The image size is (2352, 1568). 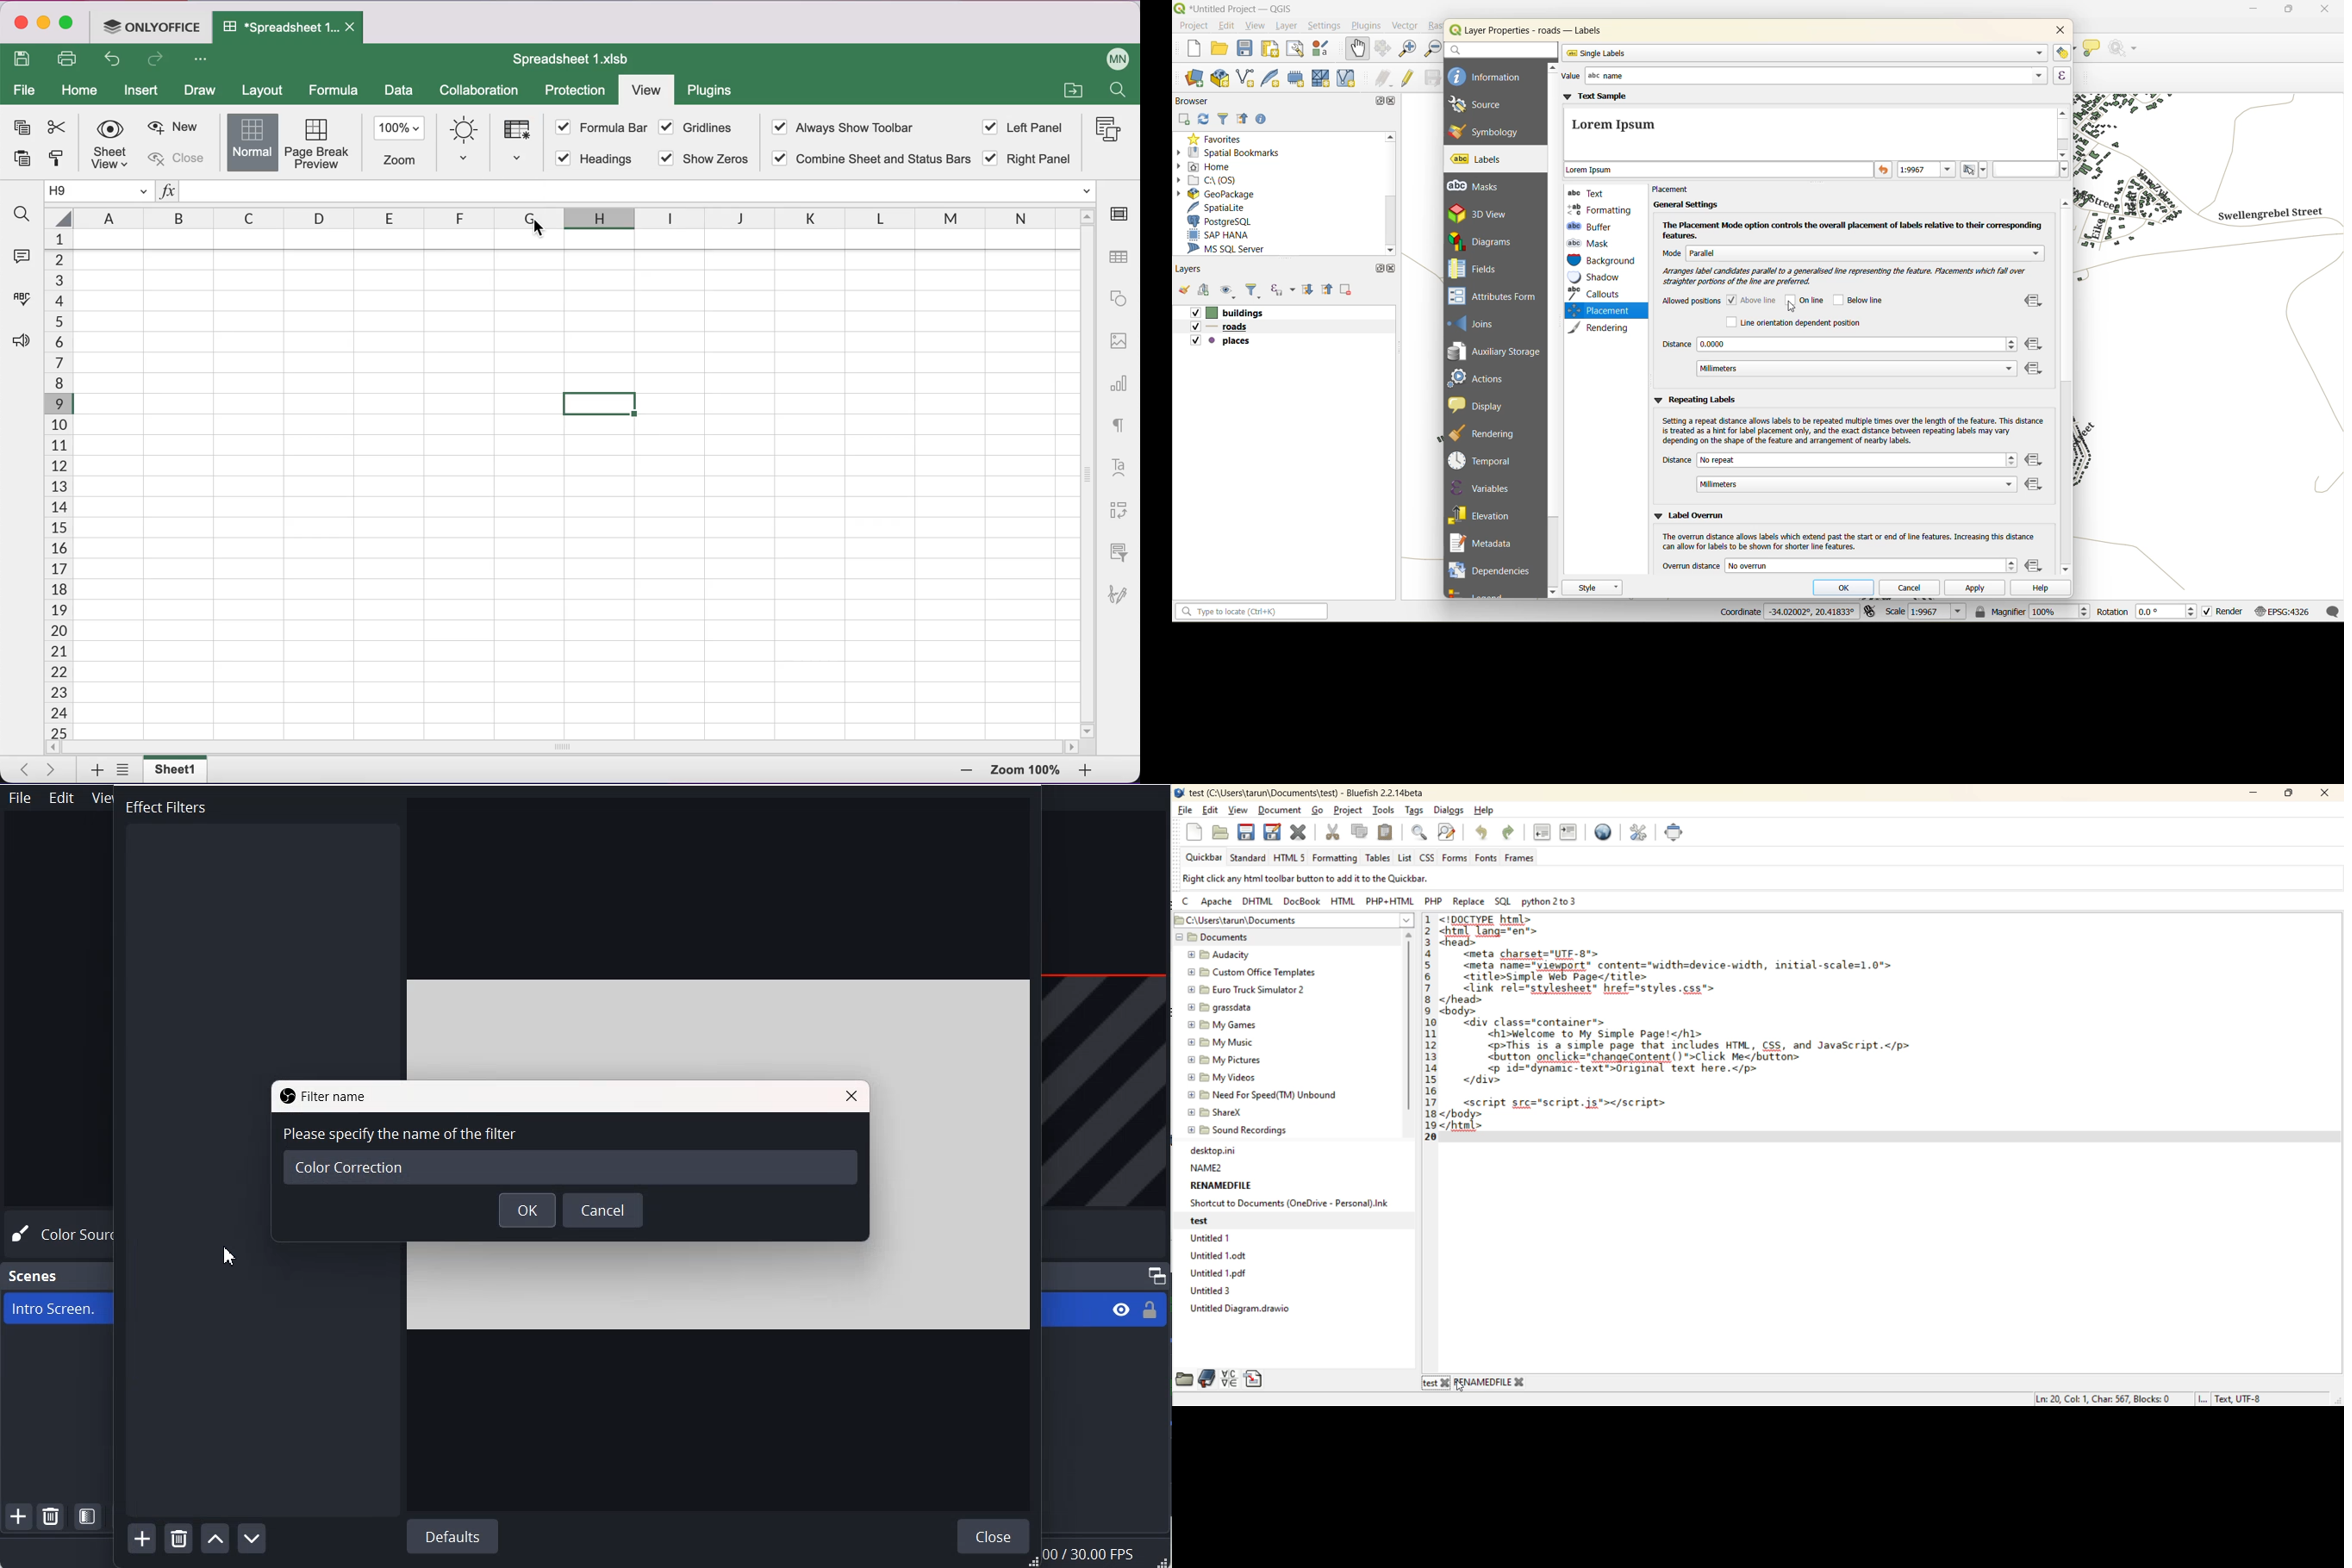 I want to click on close, so click(x=2321, y=10).